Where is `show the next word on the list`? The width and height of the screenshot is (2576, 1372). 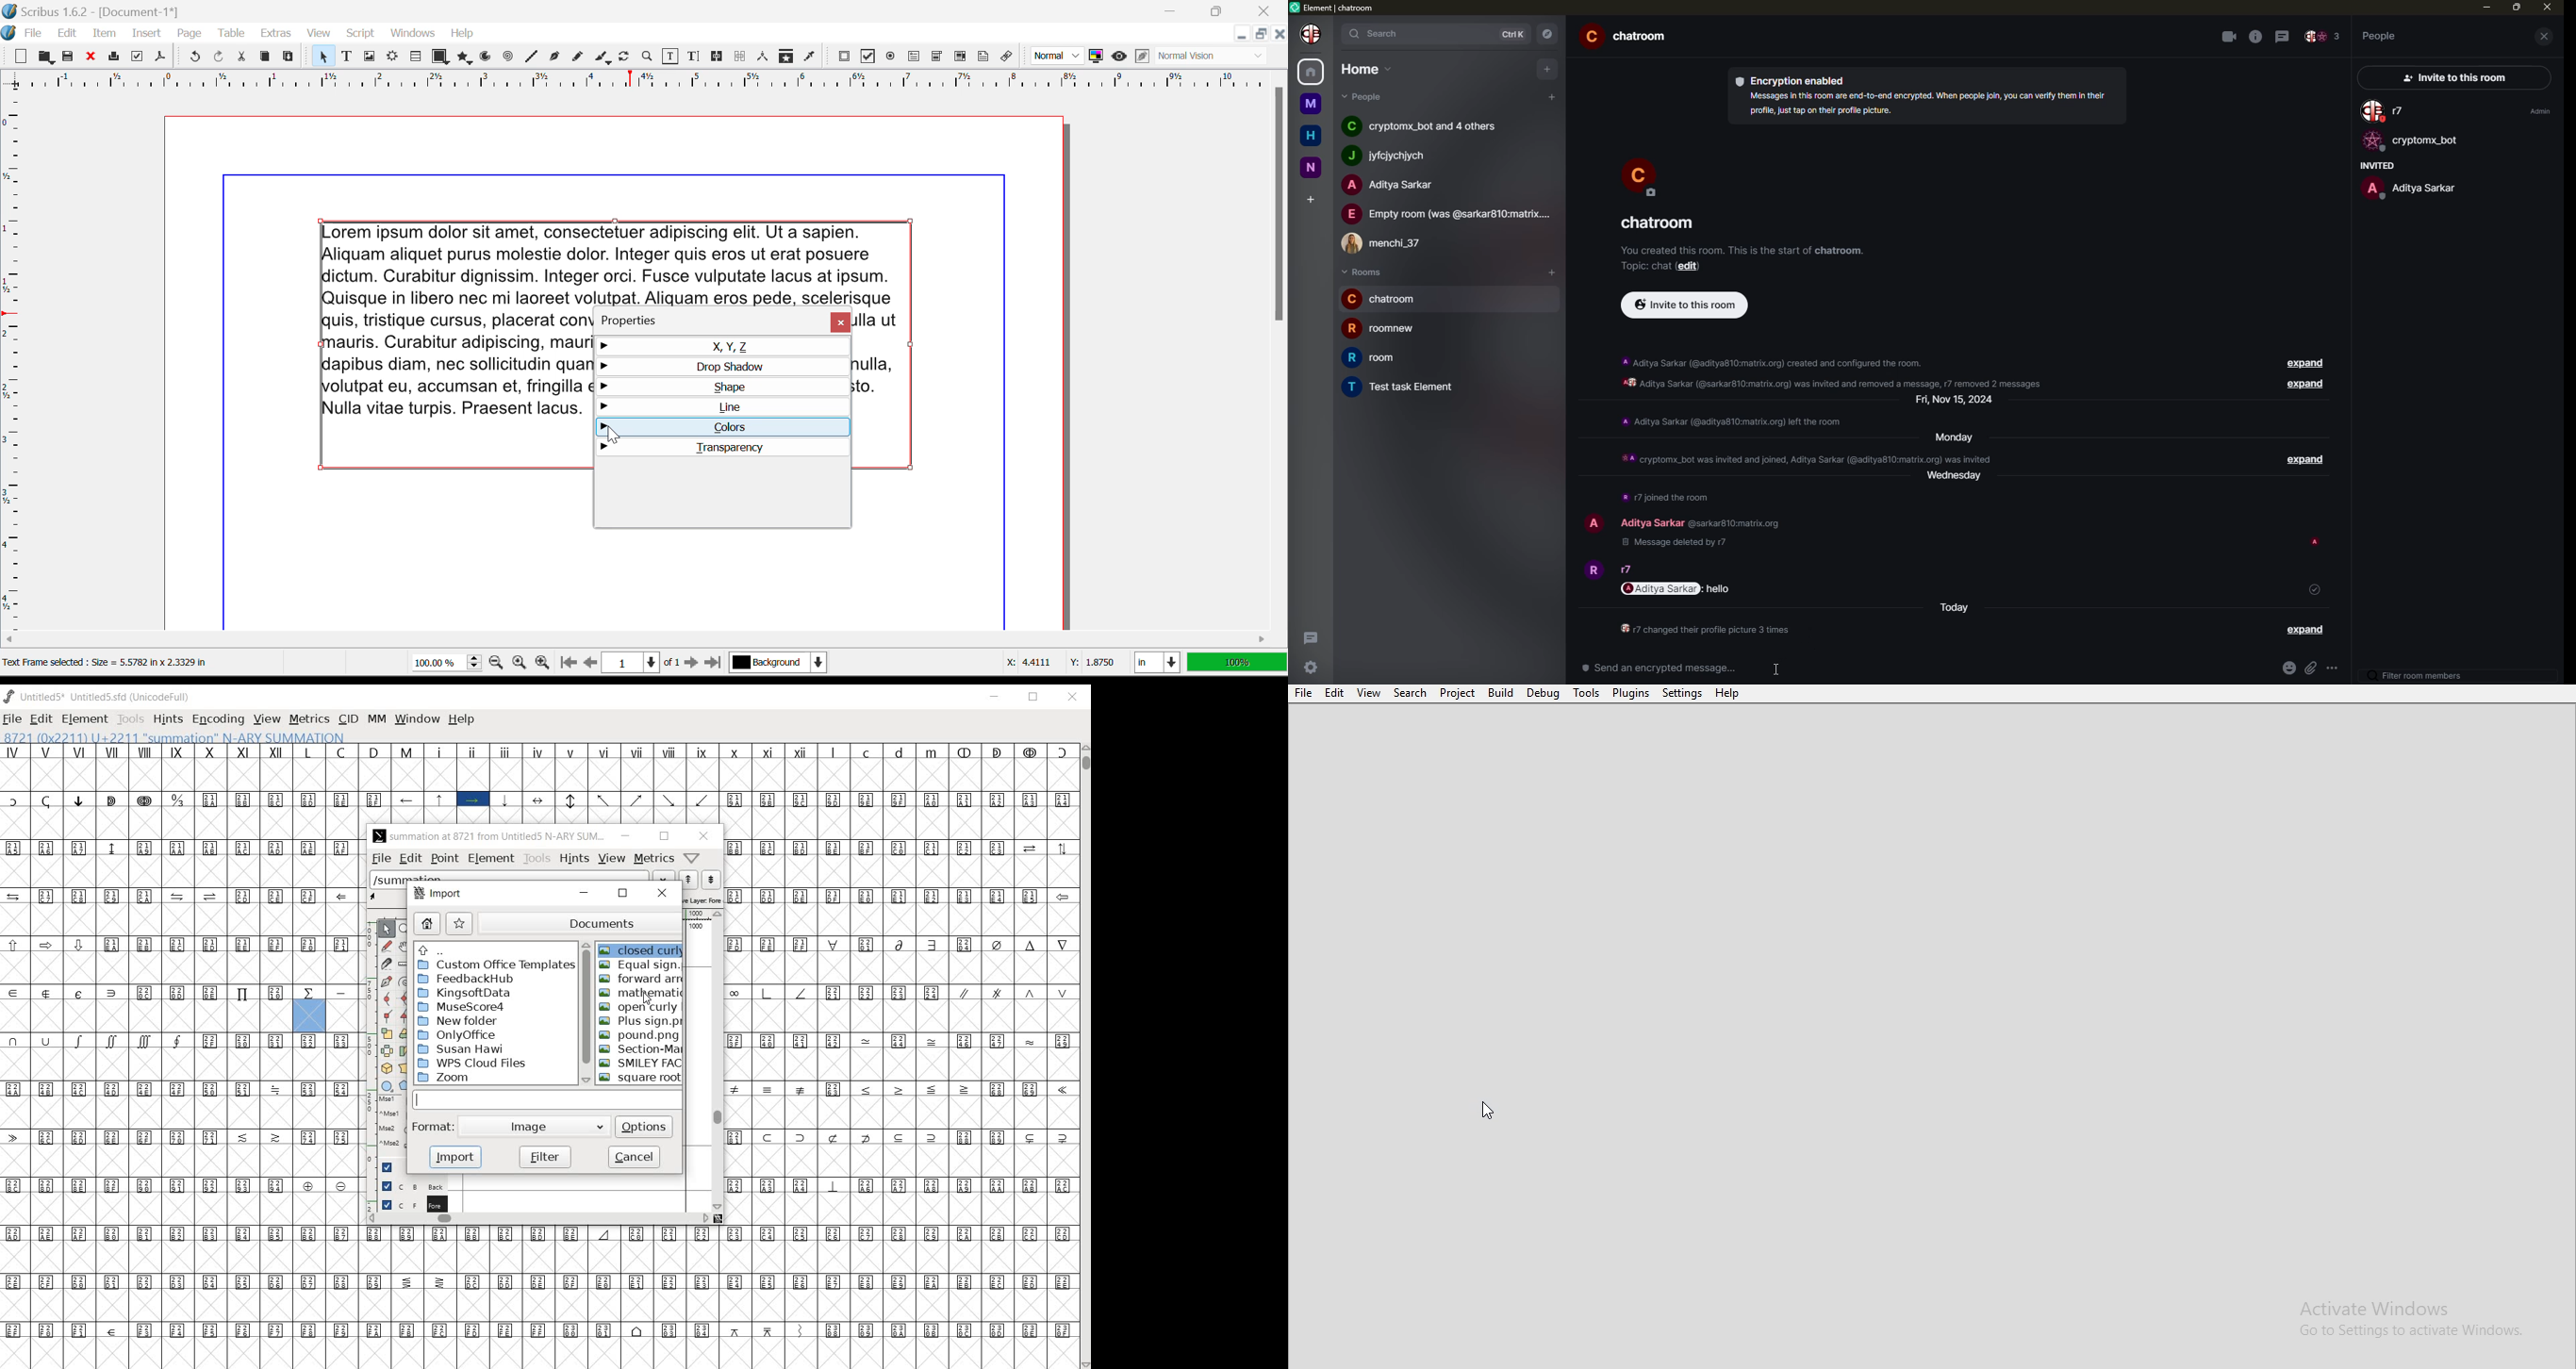 show the next word on the list is located at coordinates (690, 879).